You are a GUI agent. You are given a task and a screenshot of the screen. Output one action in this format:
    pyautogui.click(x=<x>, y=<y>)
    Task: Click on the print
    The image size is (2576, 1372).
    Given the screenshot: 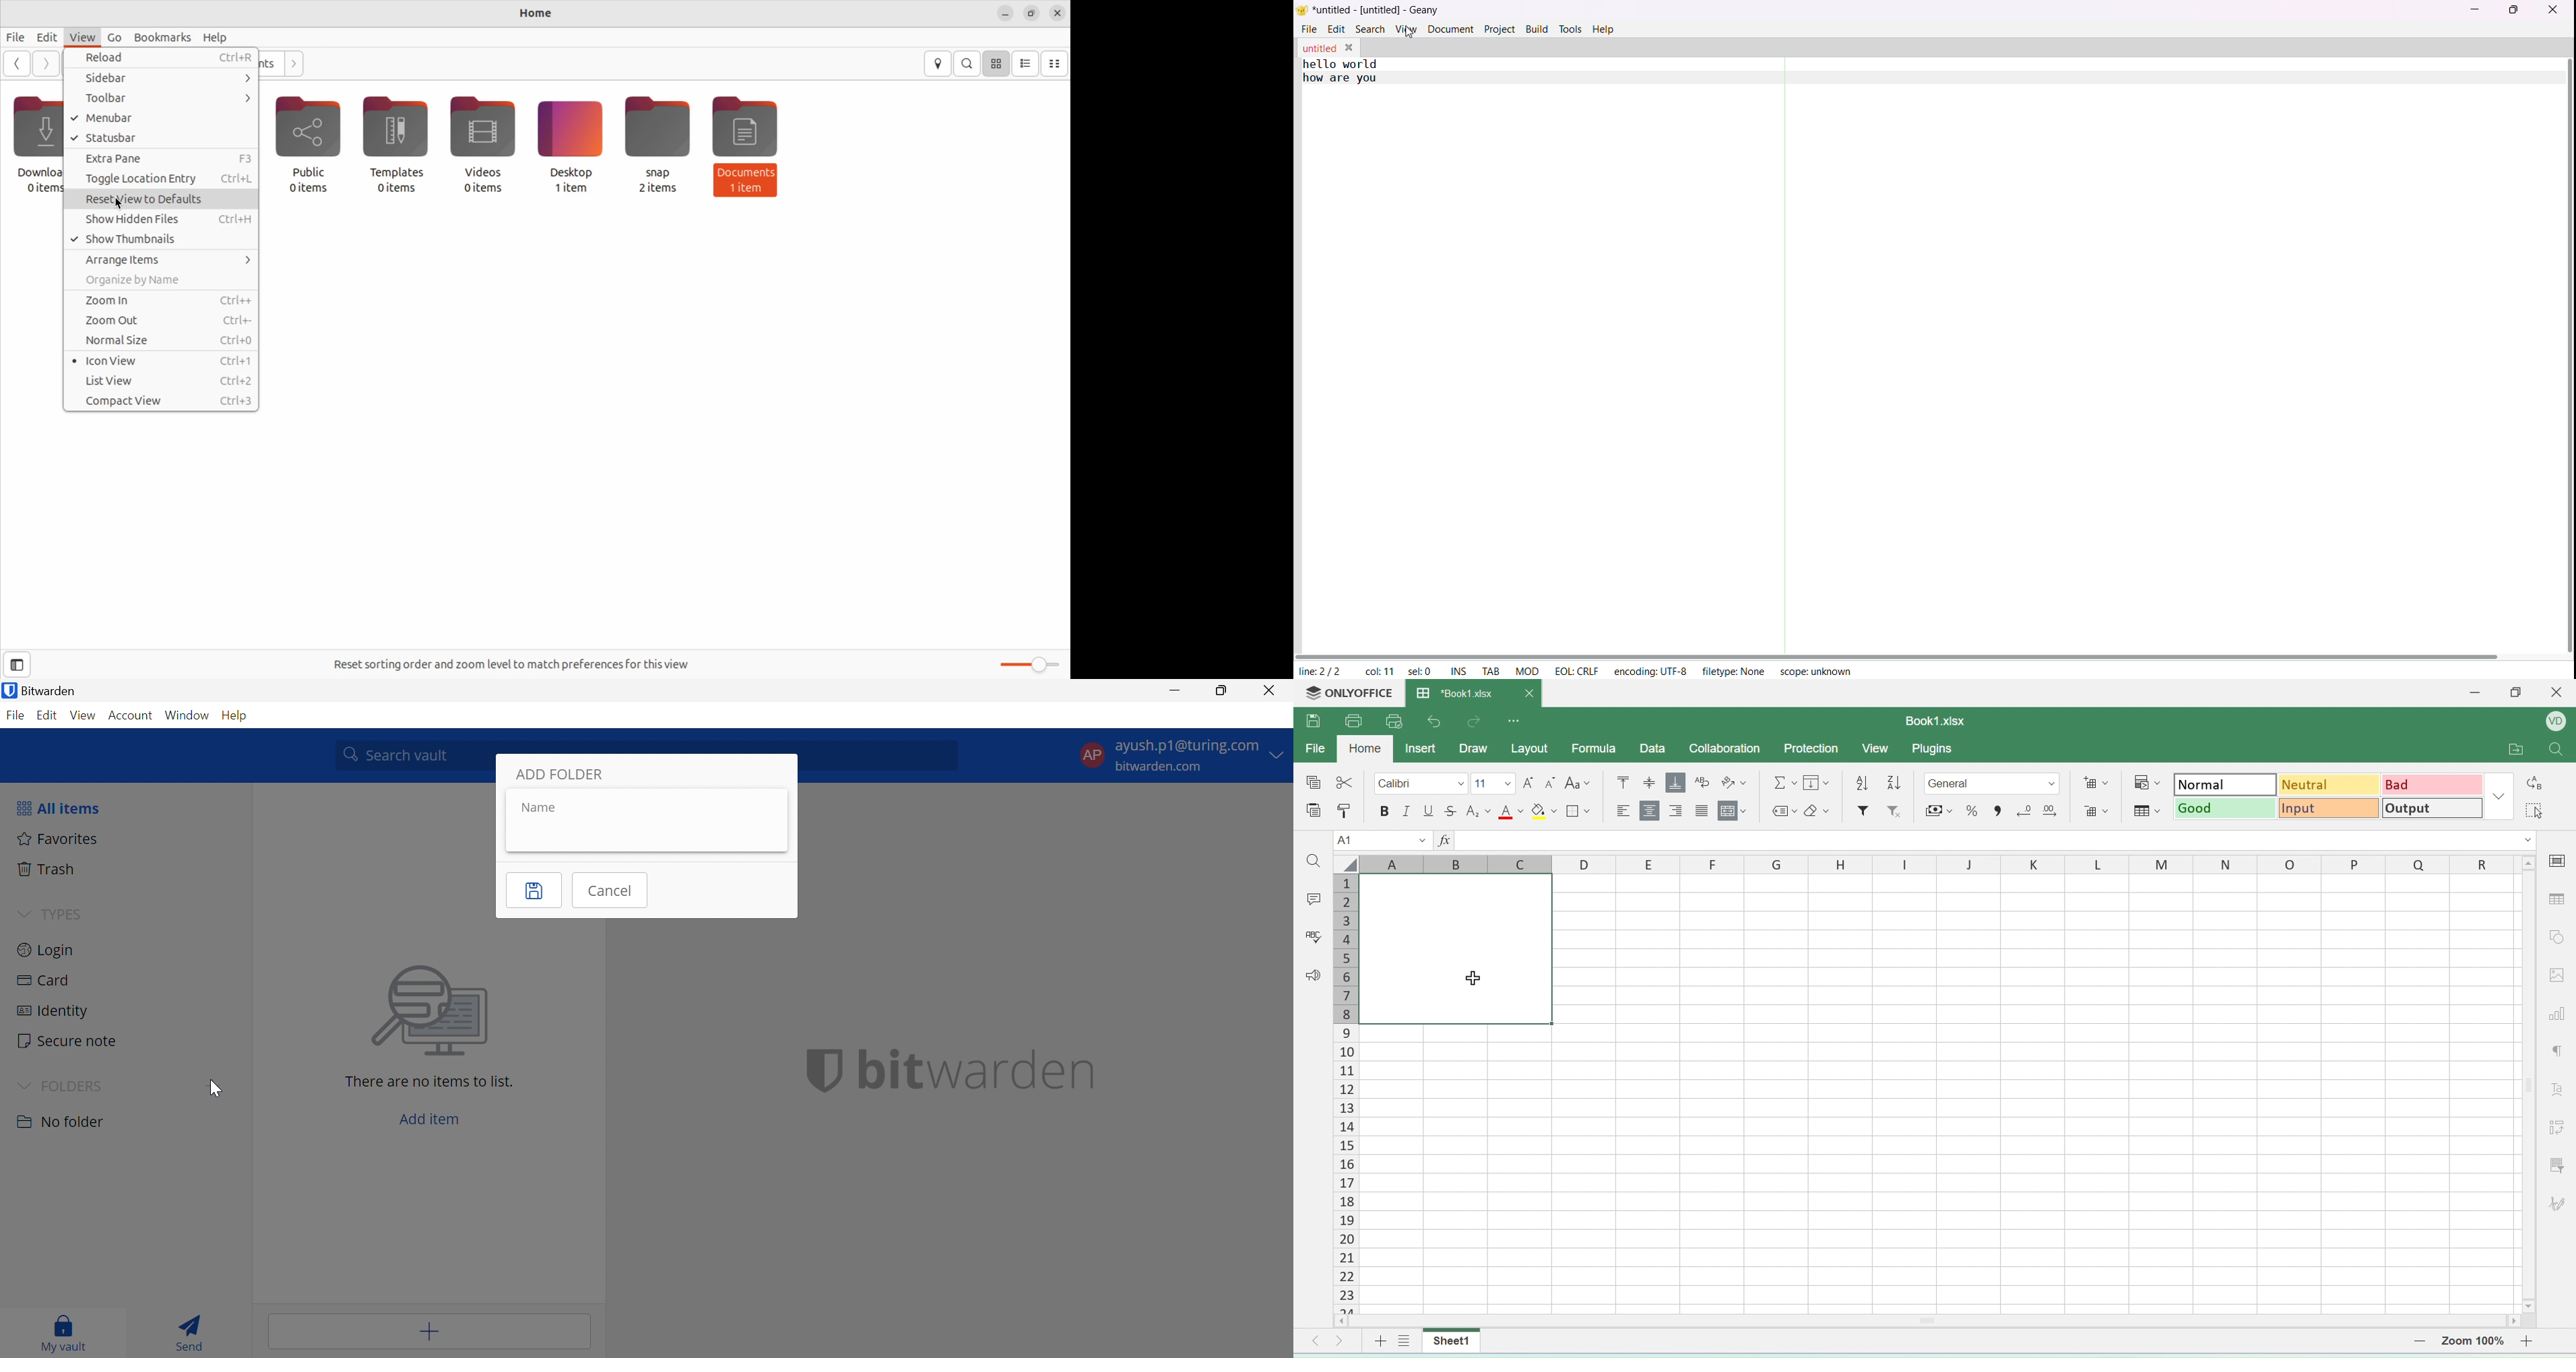 What is the action you would take?
    pyautogui.click(x=1356, y=719)
    